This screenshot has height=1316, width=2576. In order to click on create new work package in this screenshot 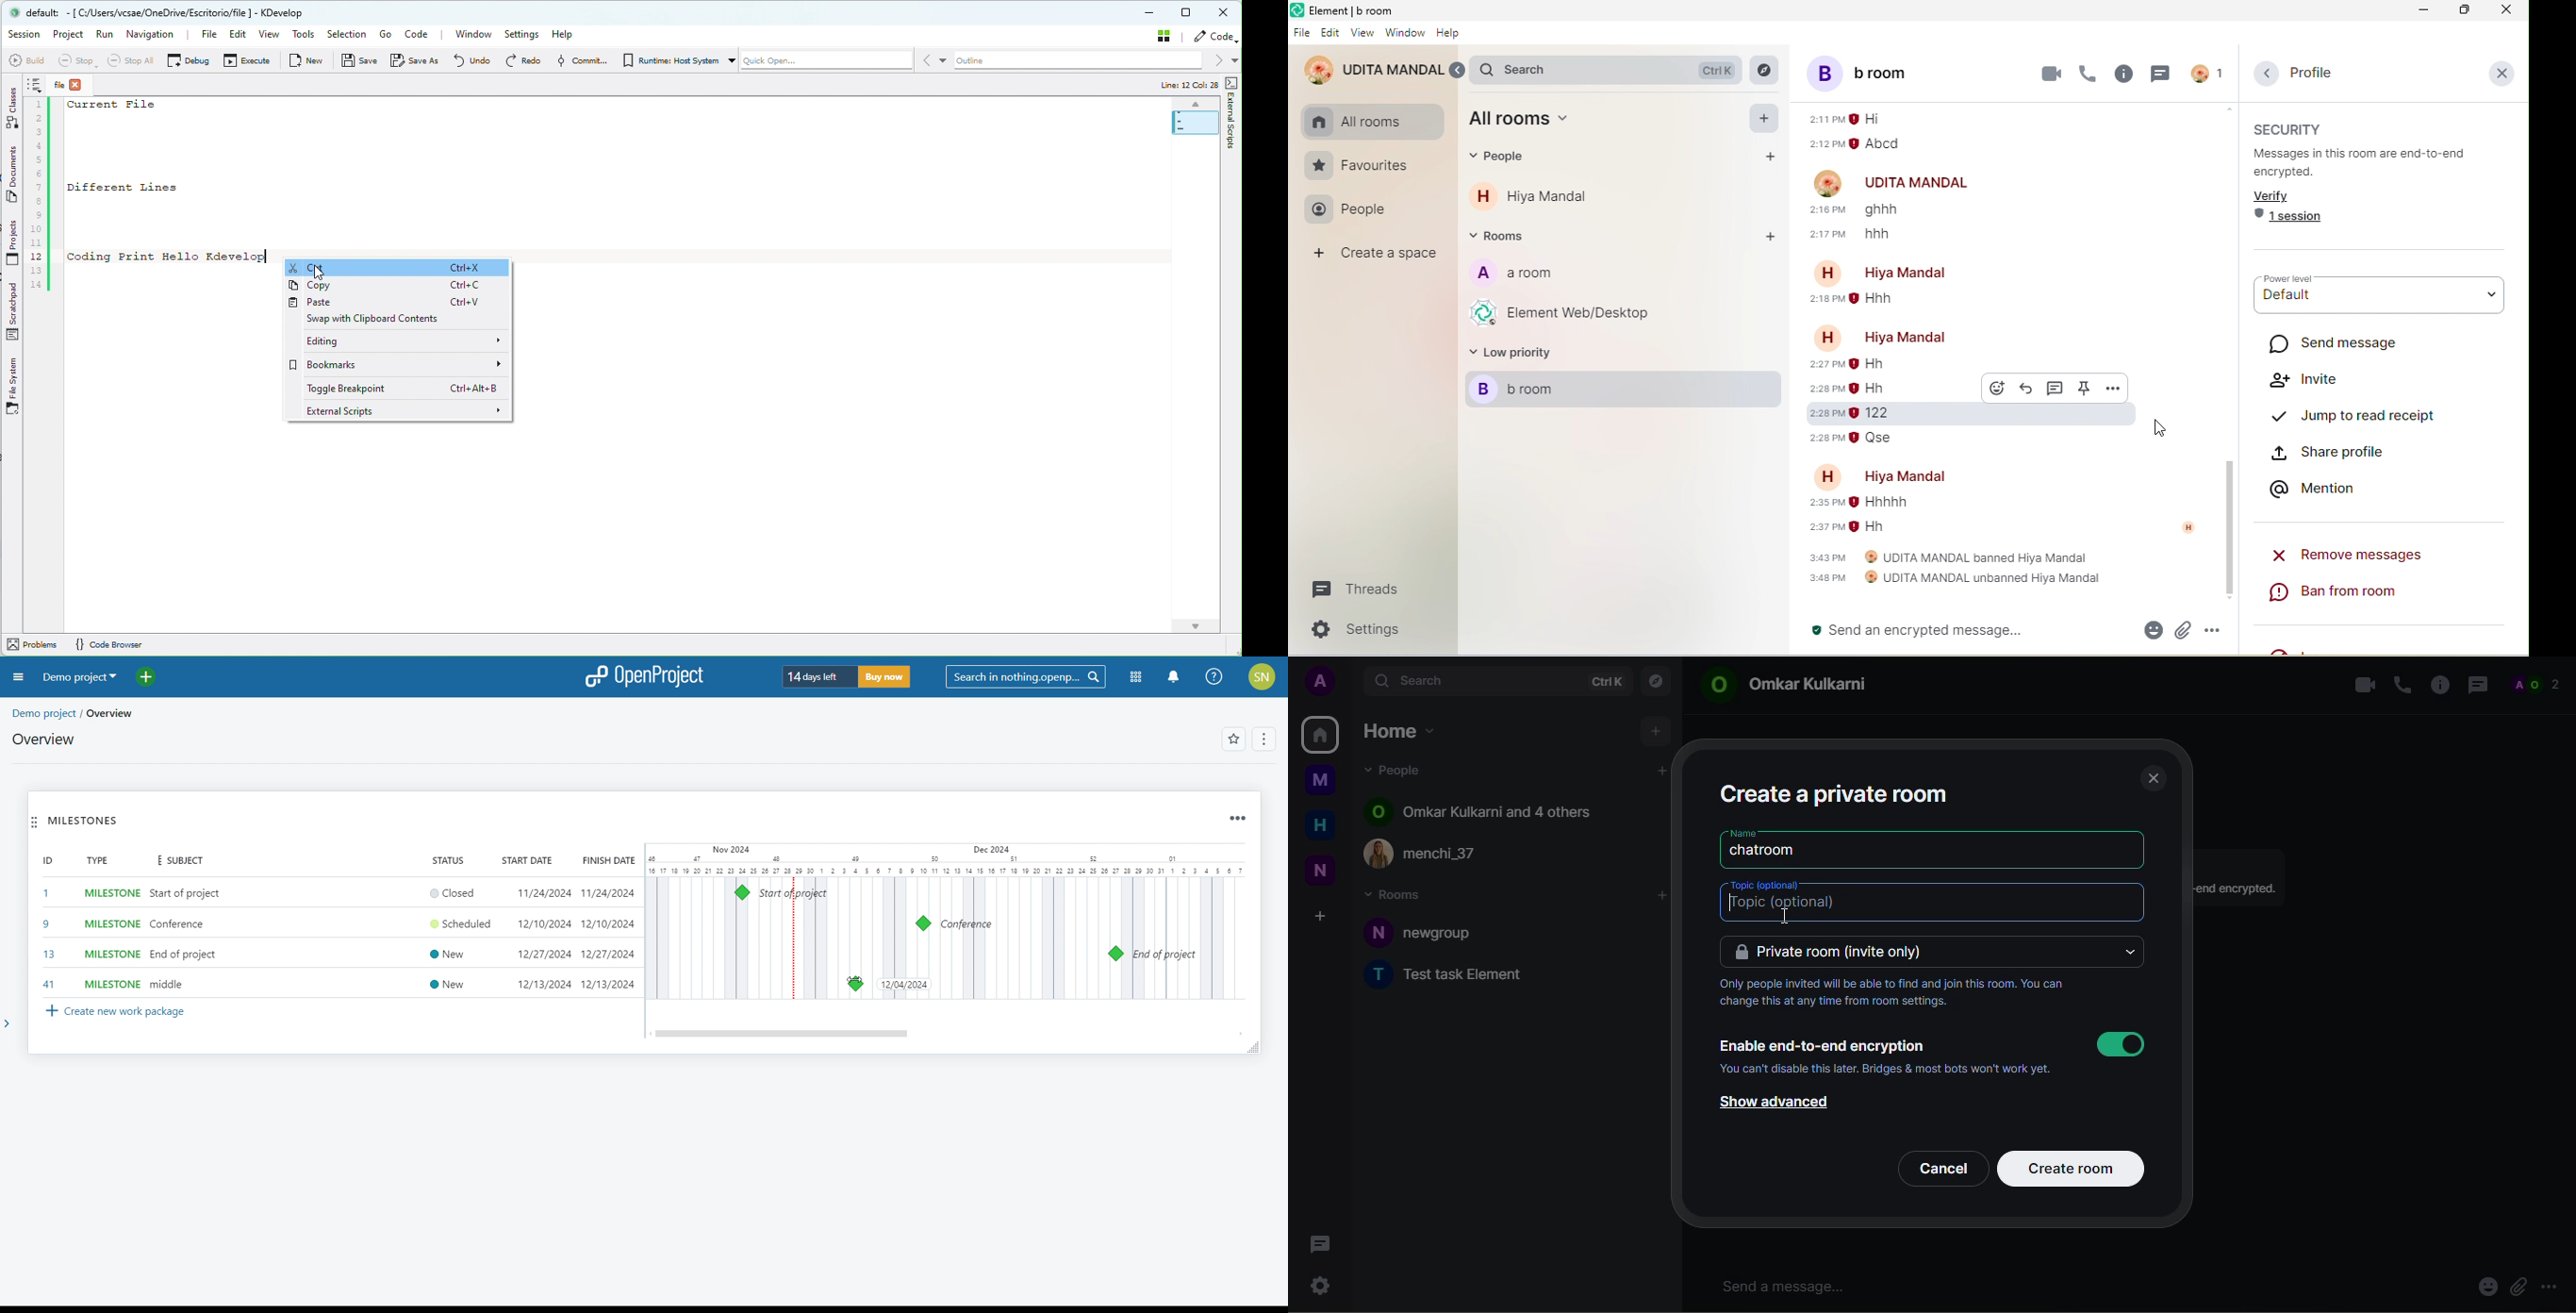, I will do `click(116, 1012)`.